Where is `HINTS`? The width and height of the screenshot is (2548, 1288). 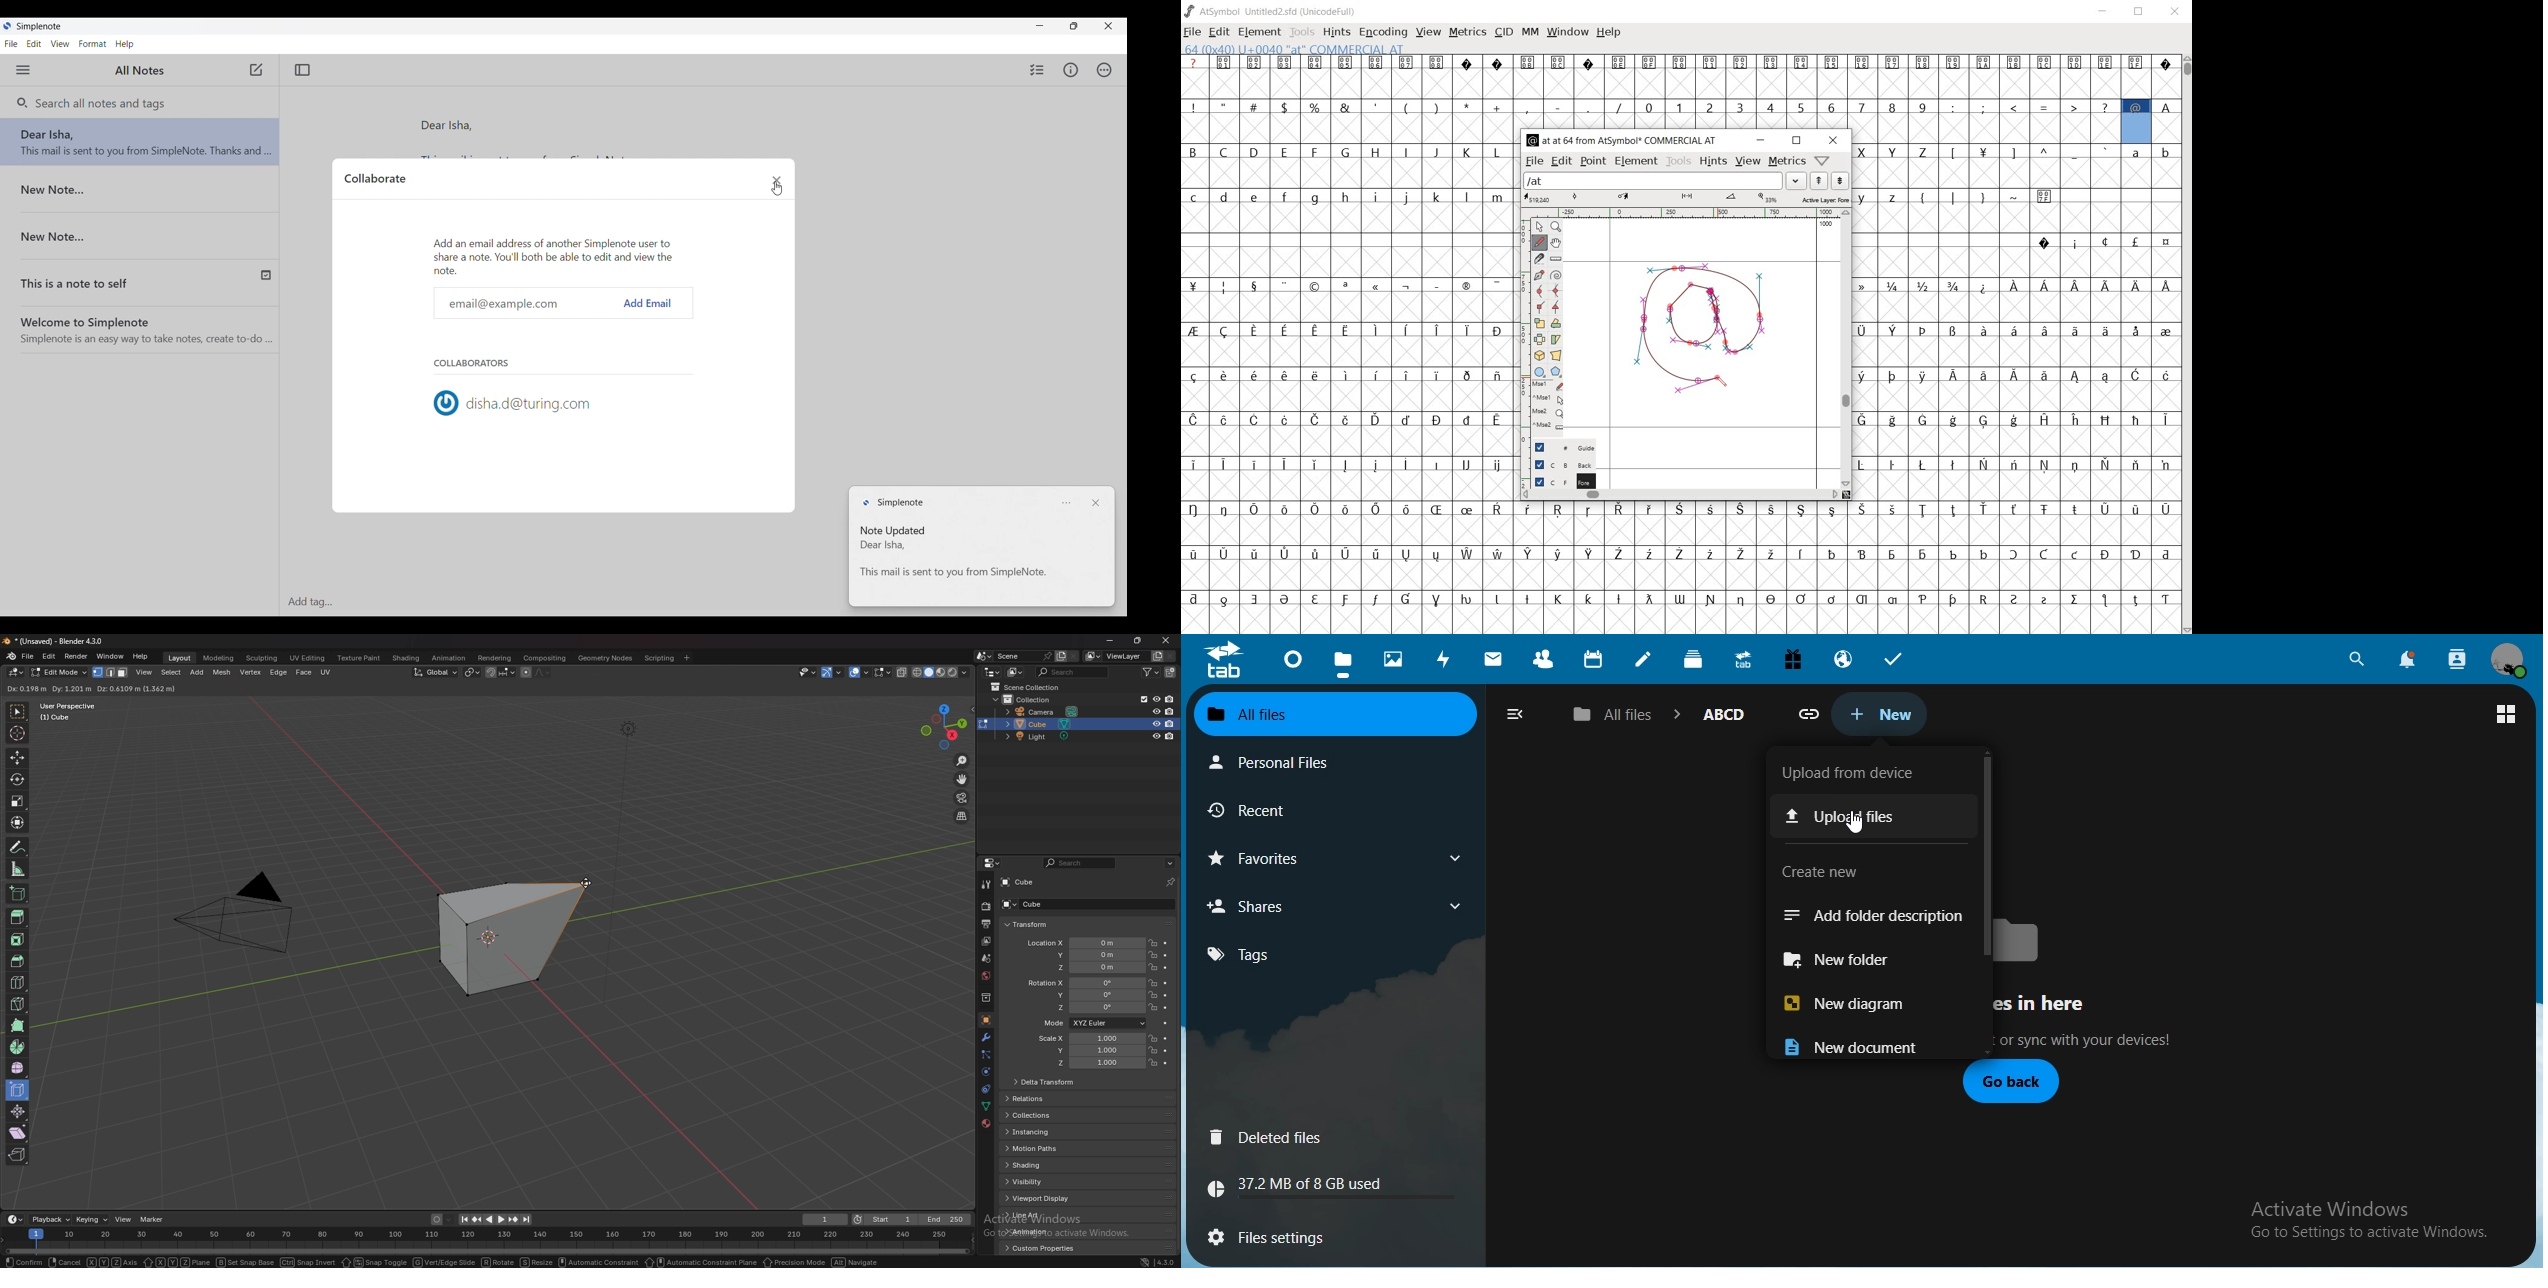
HINTS is located at coordinates (1335, 33).